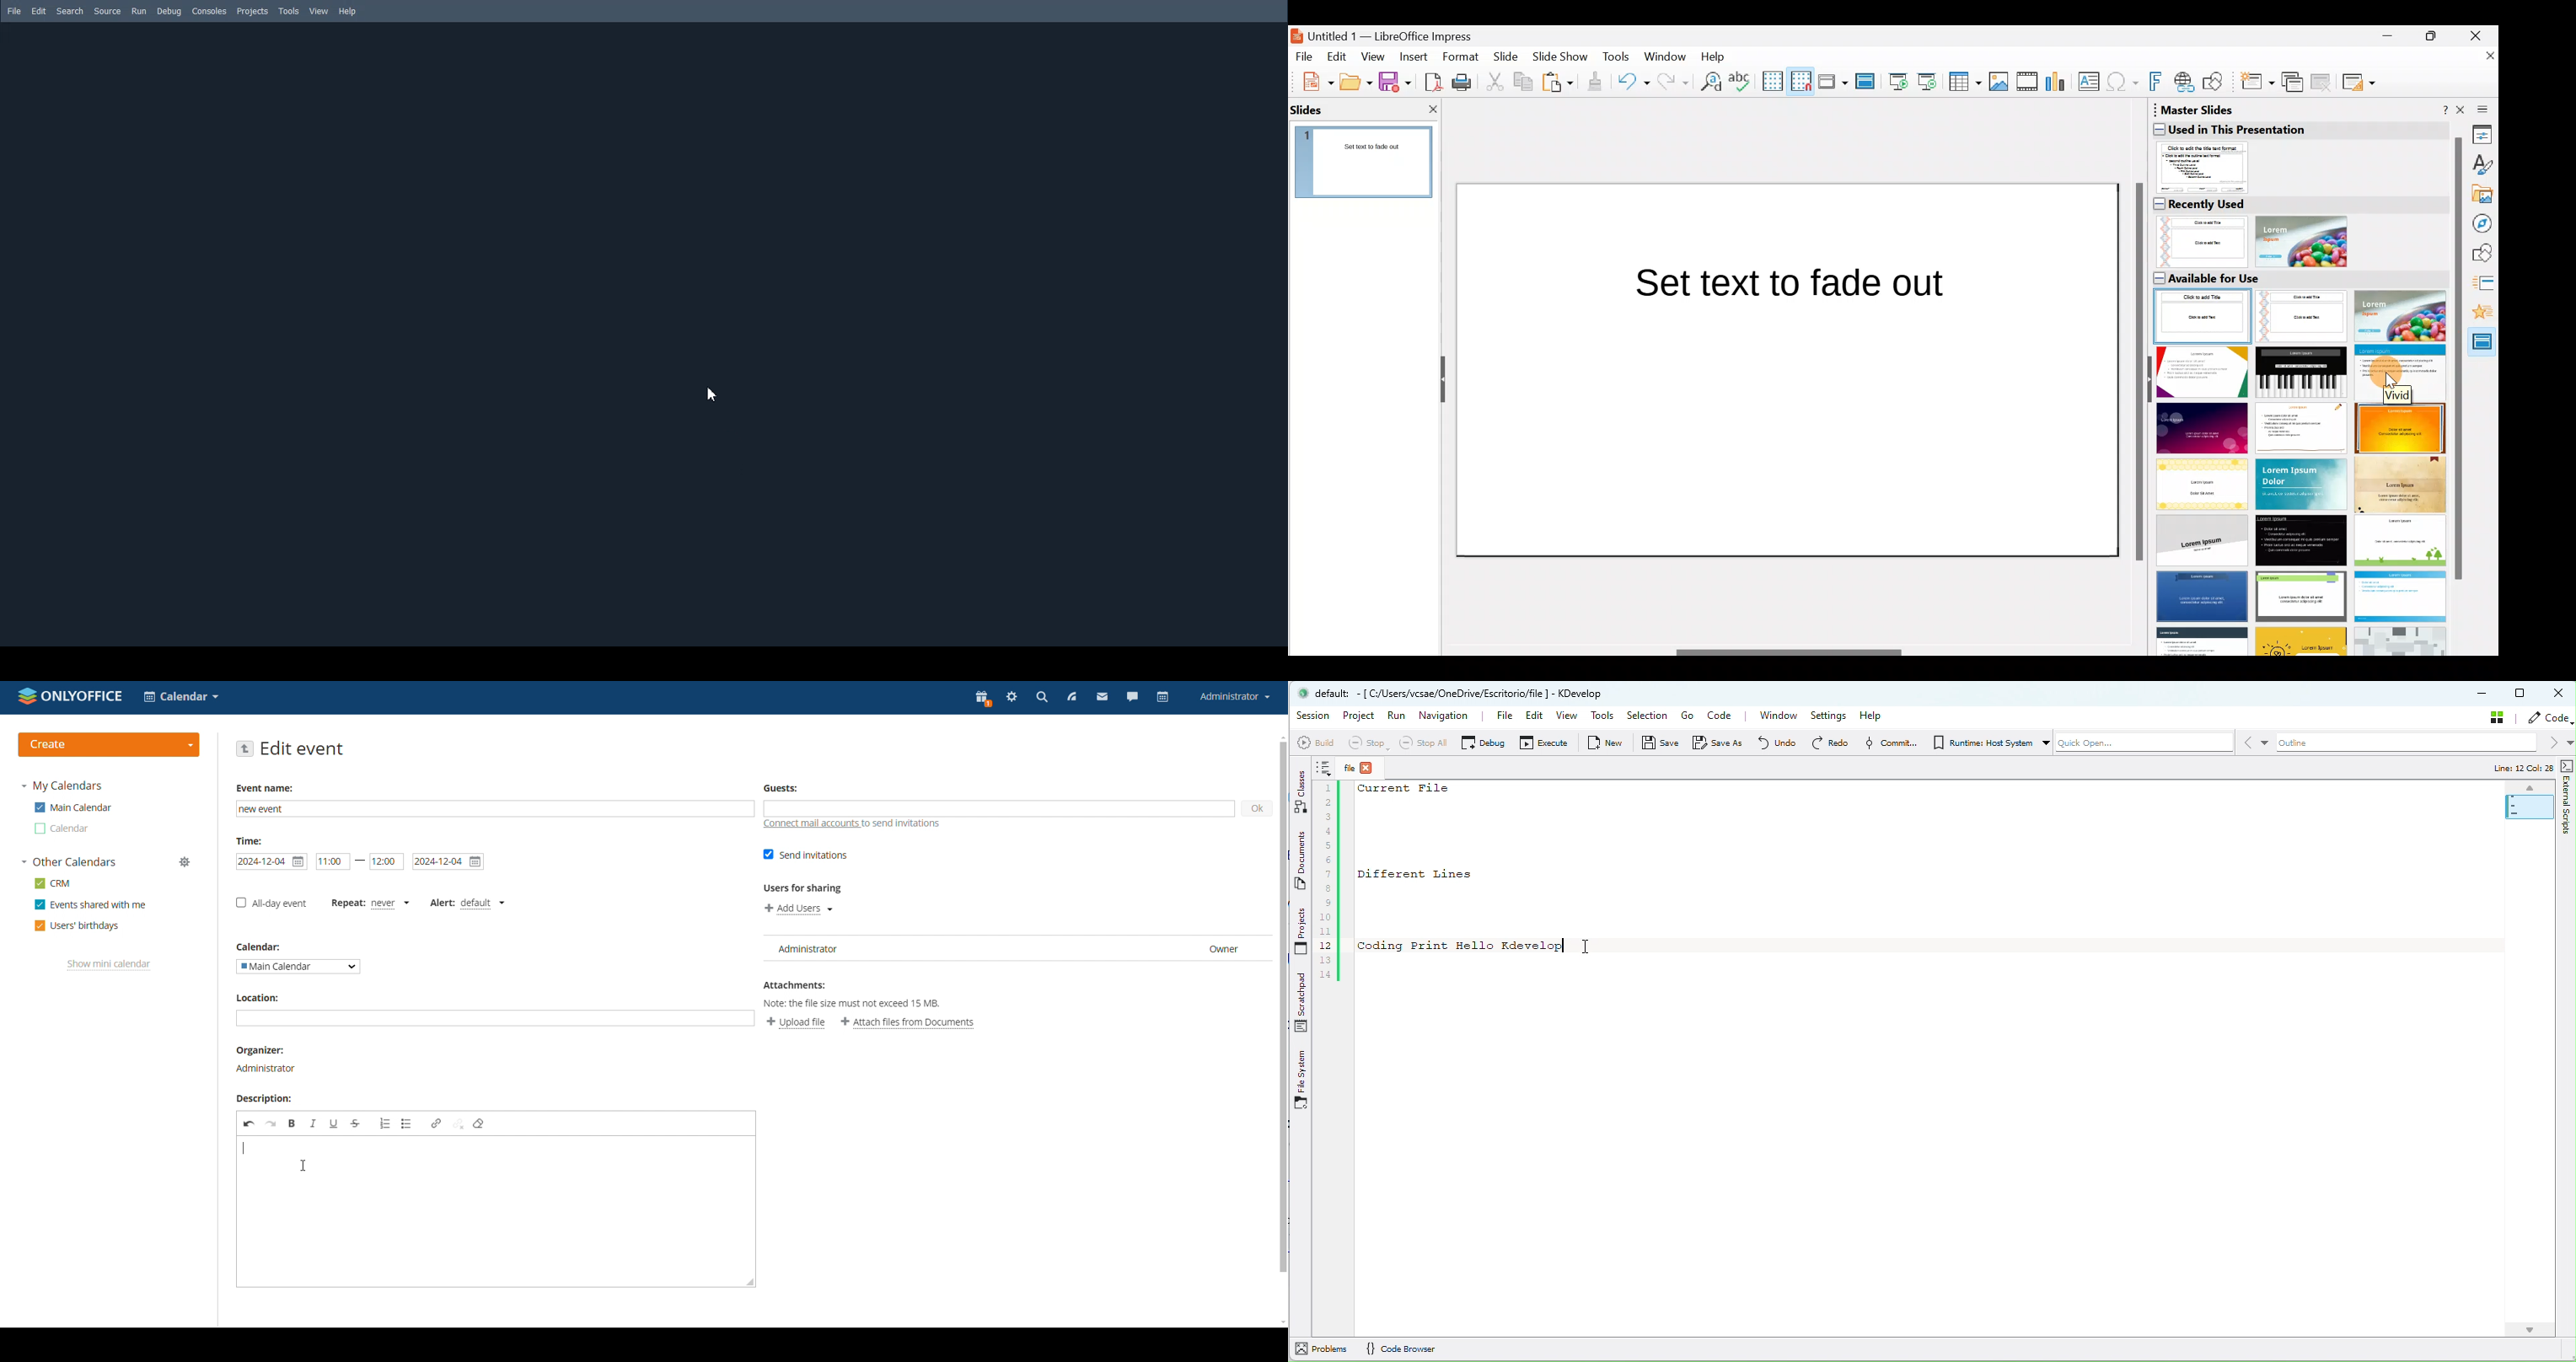 The width and height of the screenshot is (2576, 1372). Describe the element at coordinates (1374, 56) in the screenshot. I see `View` at that location.